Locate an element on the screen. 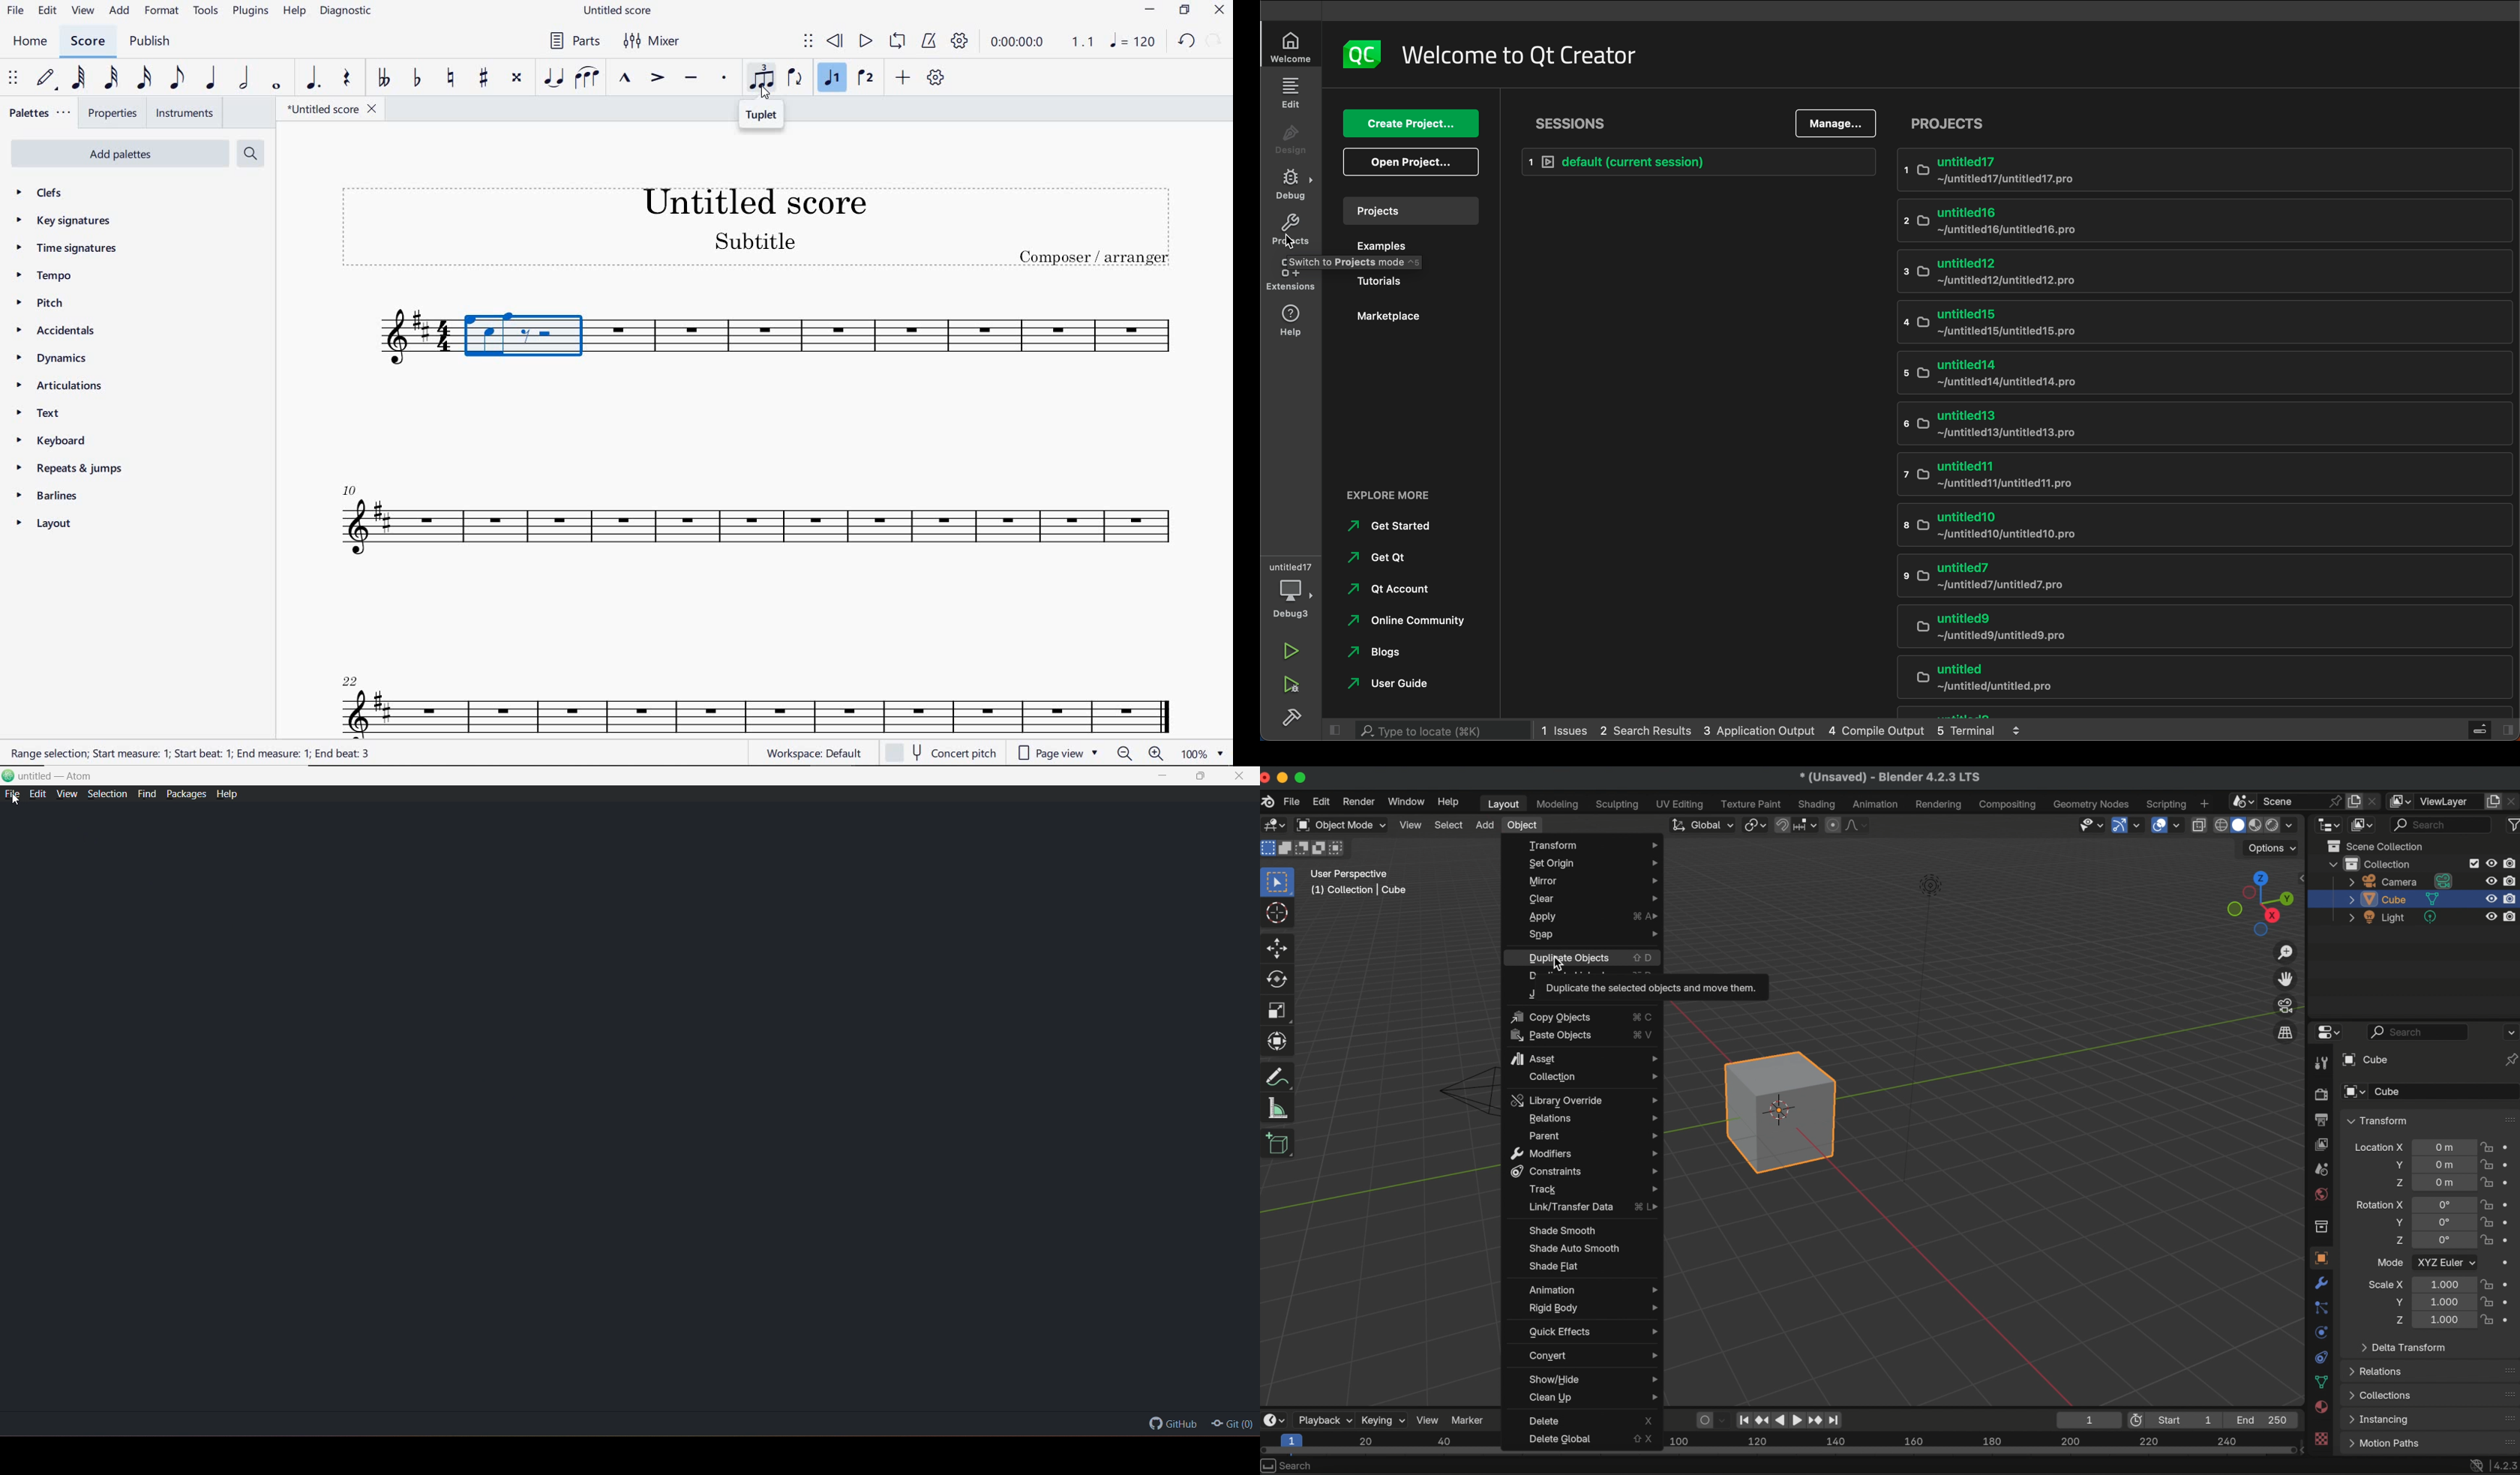  TIME SIGNATURES is located at coordinates (76, 249).